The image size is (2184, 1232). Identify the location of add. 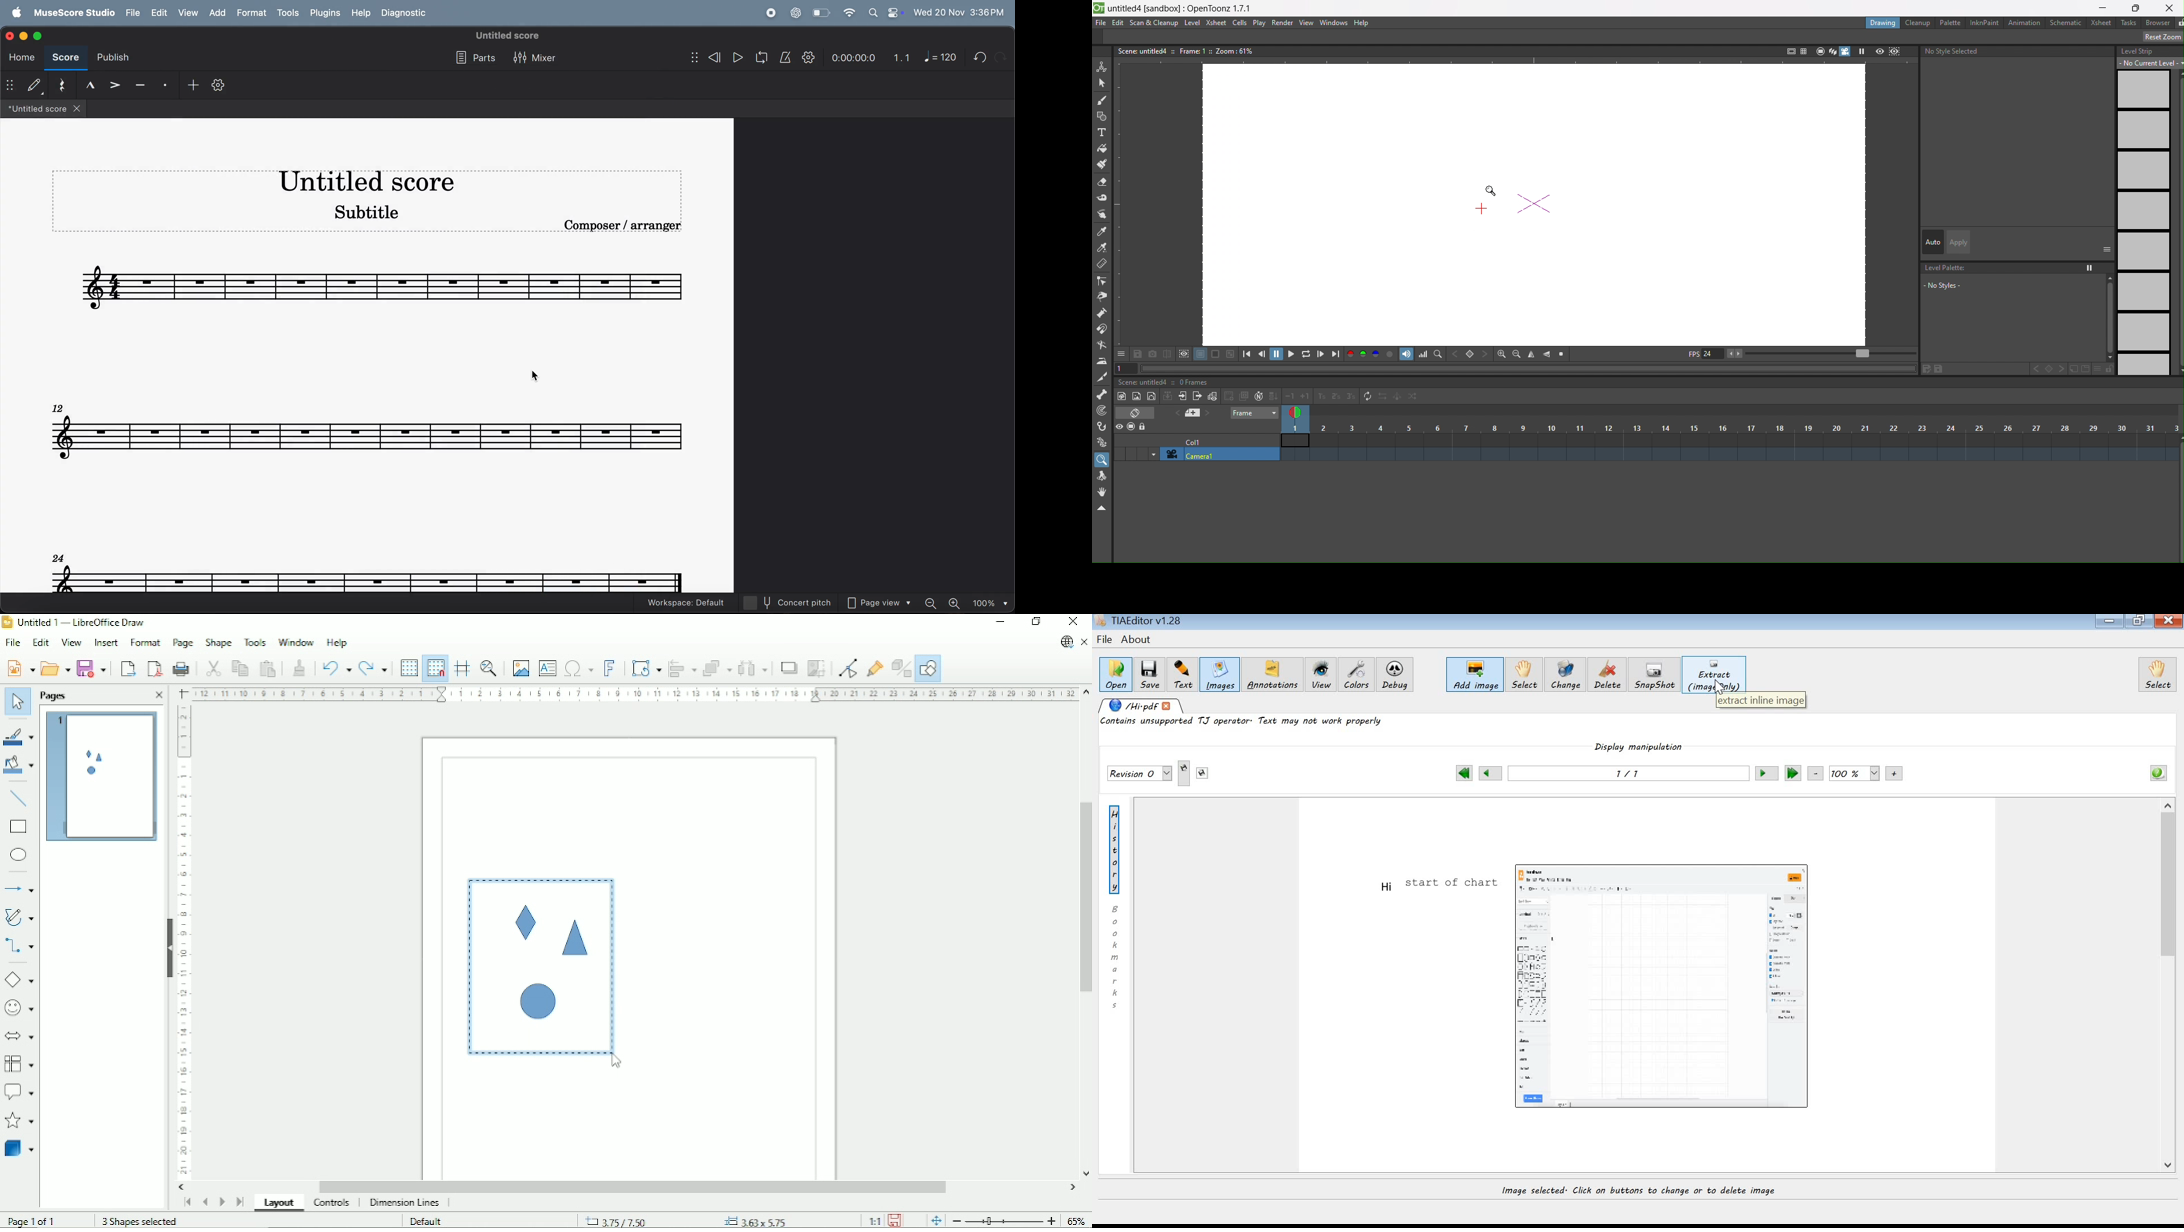
(190, 86).